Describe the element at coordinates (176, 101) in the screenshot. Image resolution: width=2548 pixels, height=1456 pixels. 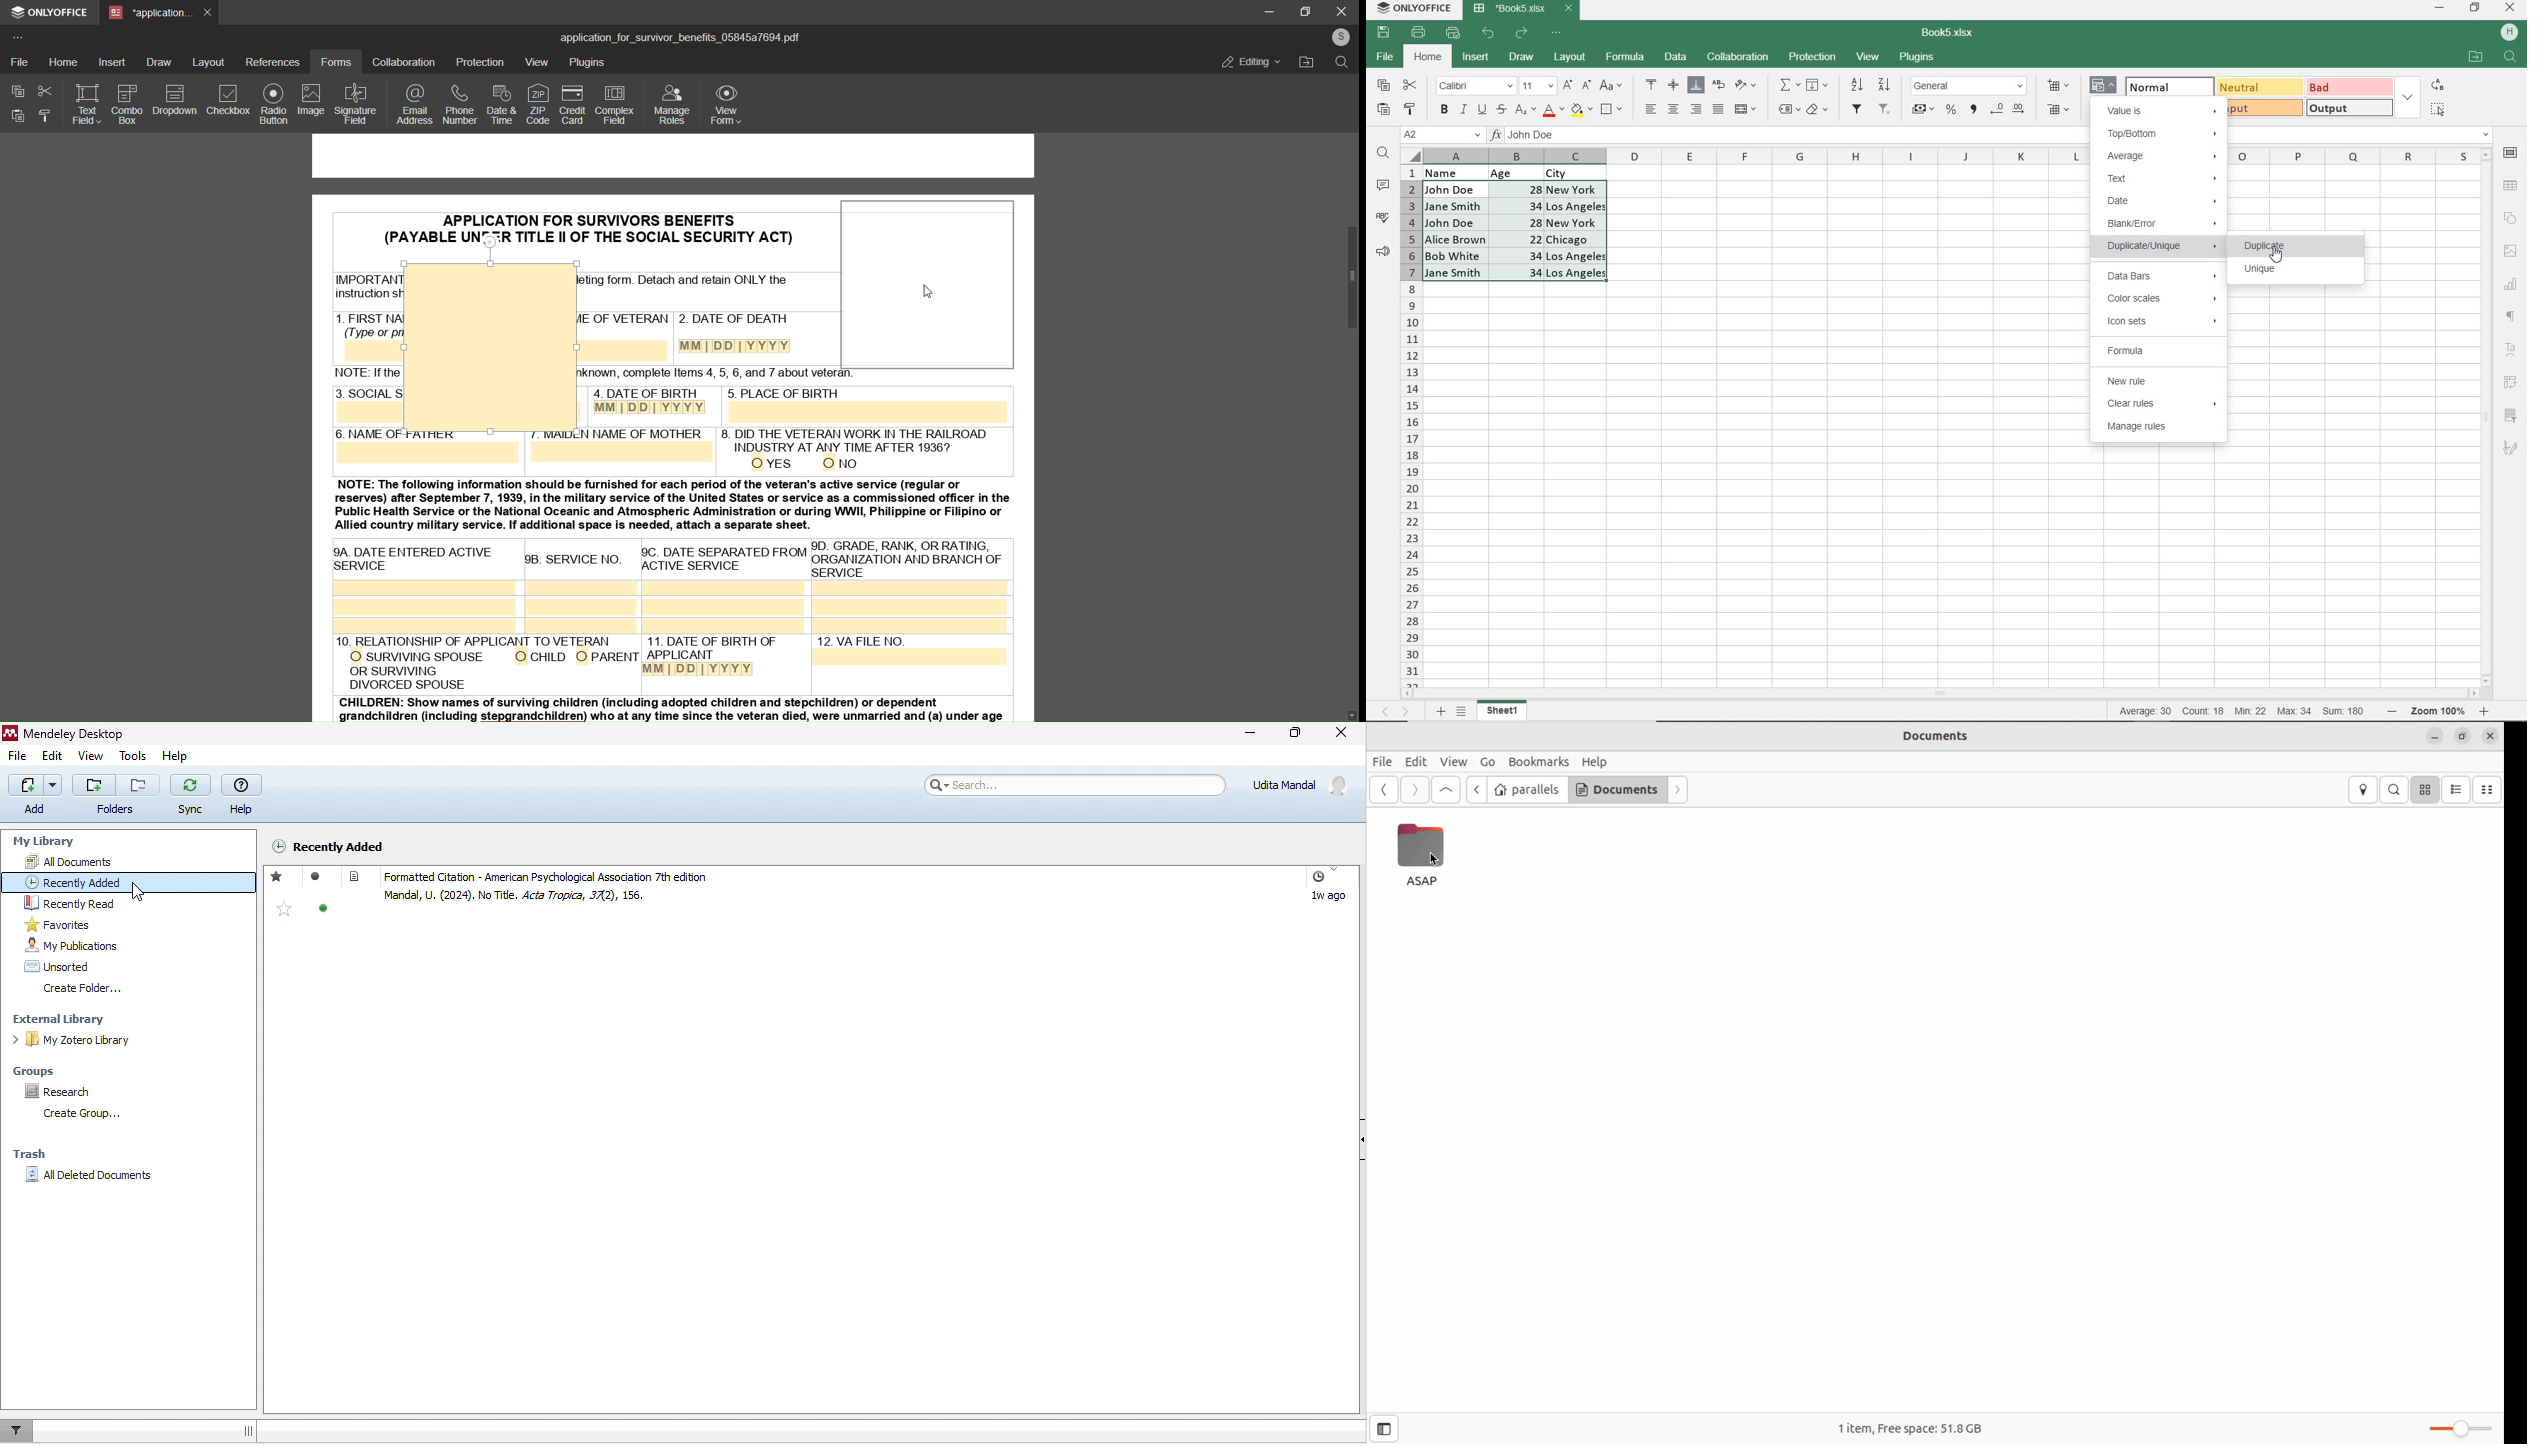
I see `dropdown` at that location.